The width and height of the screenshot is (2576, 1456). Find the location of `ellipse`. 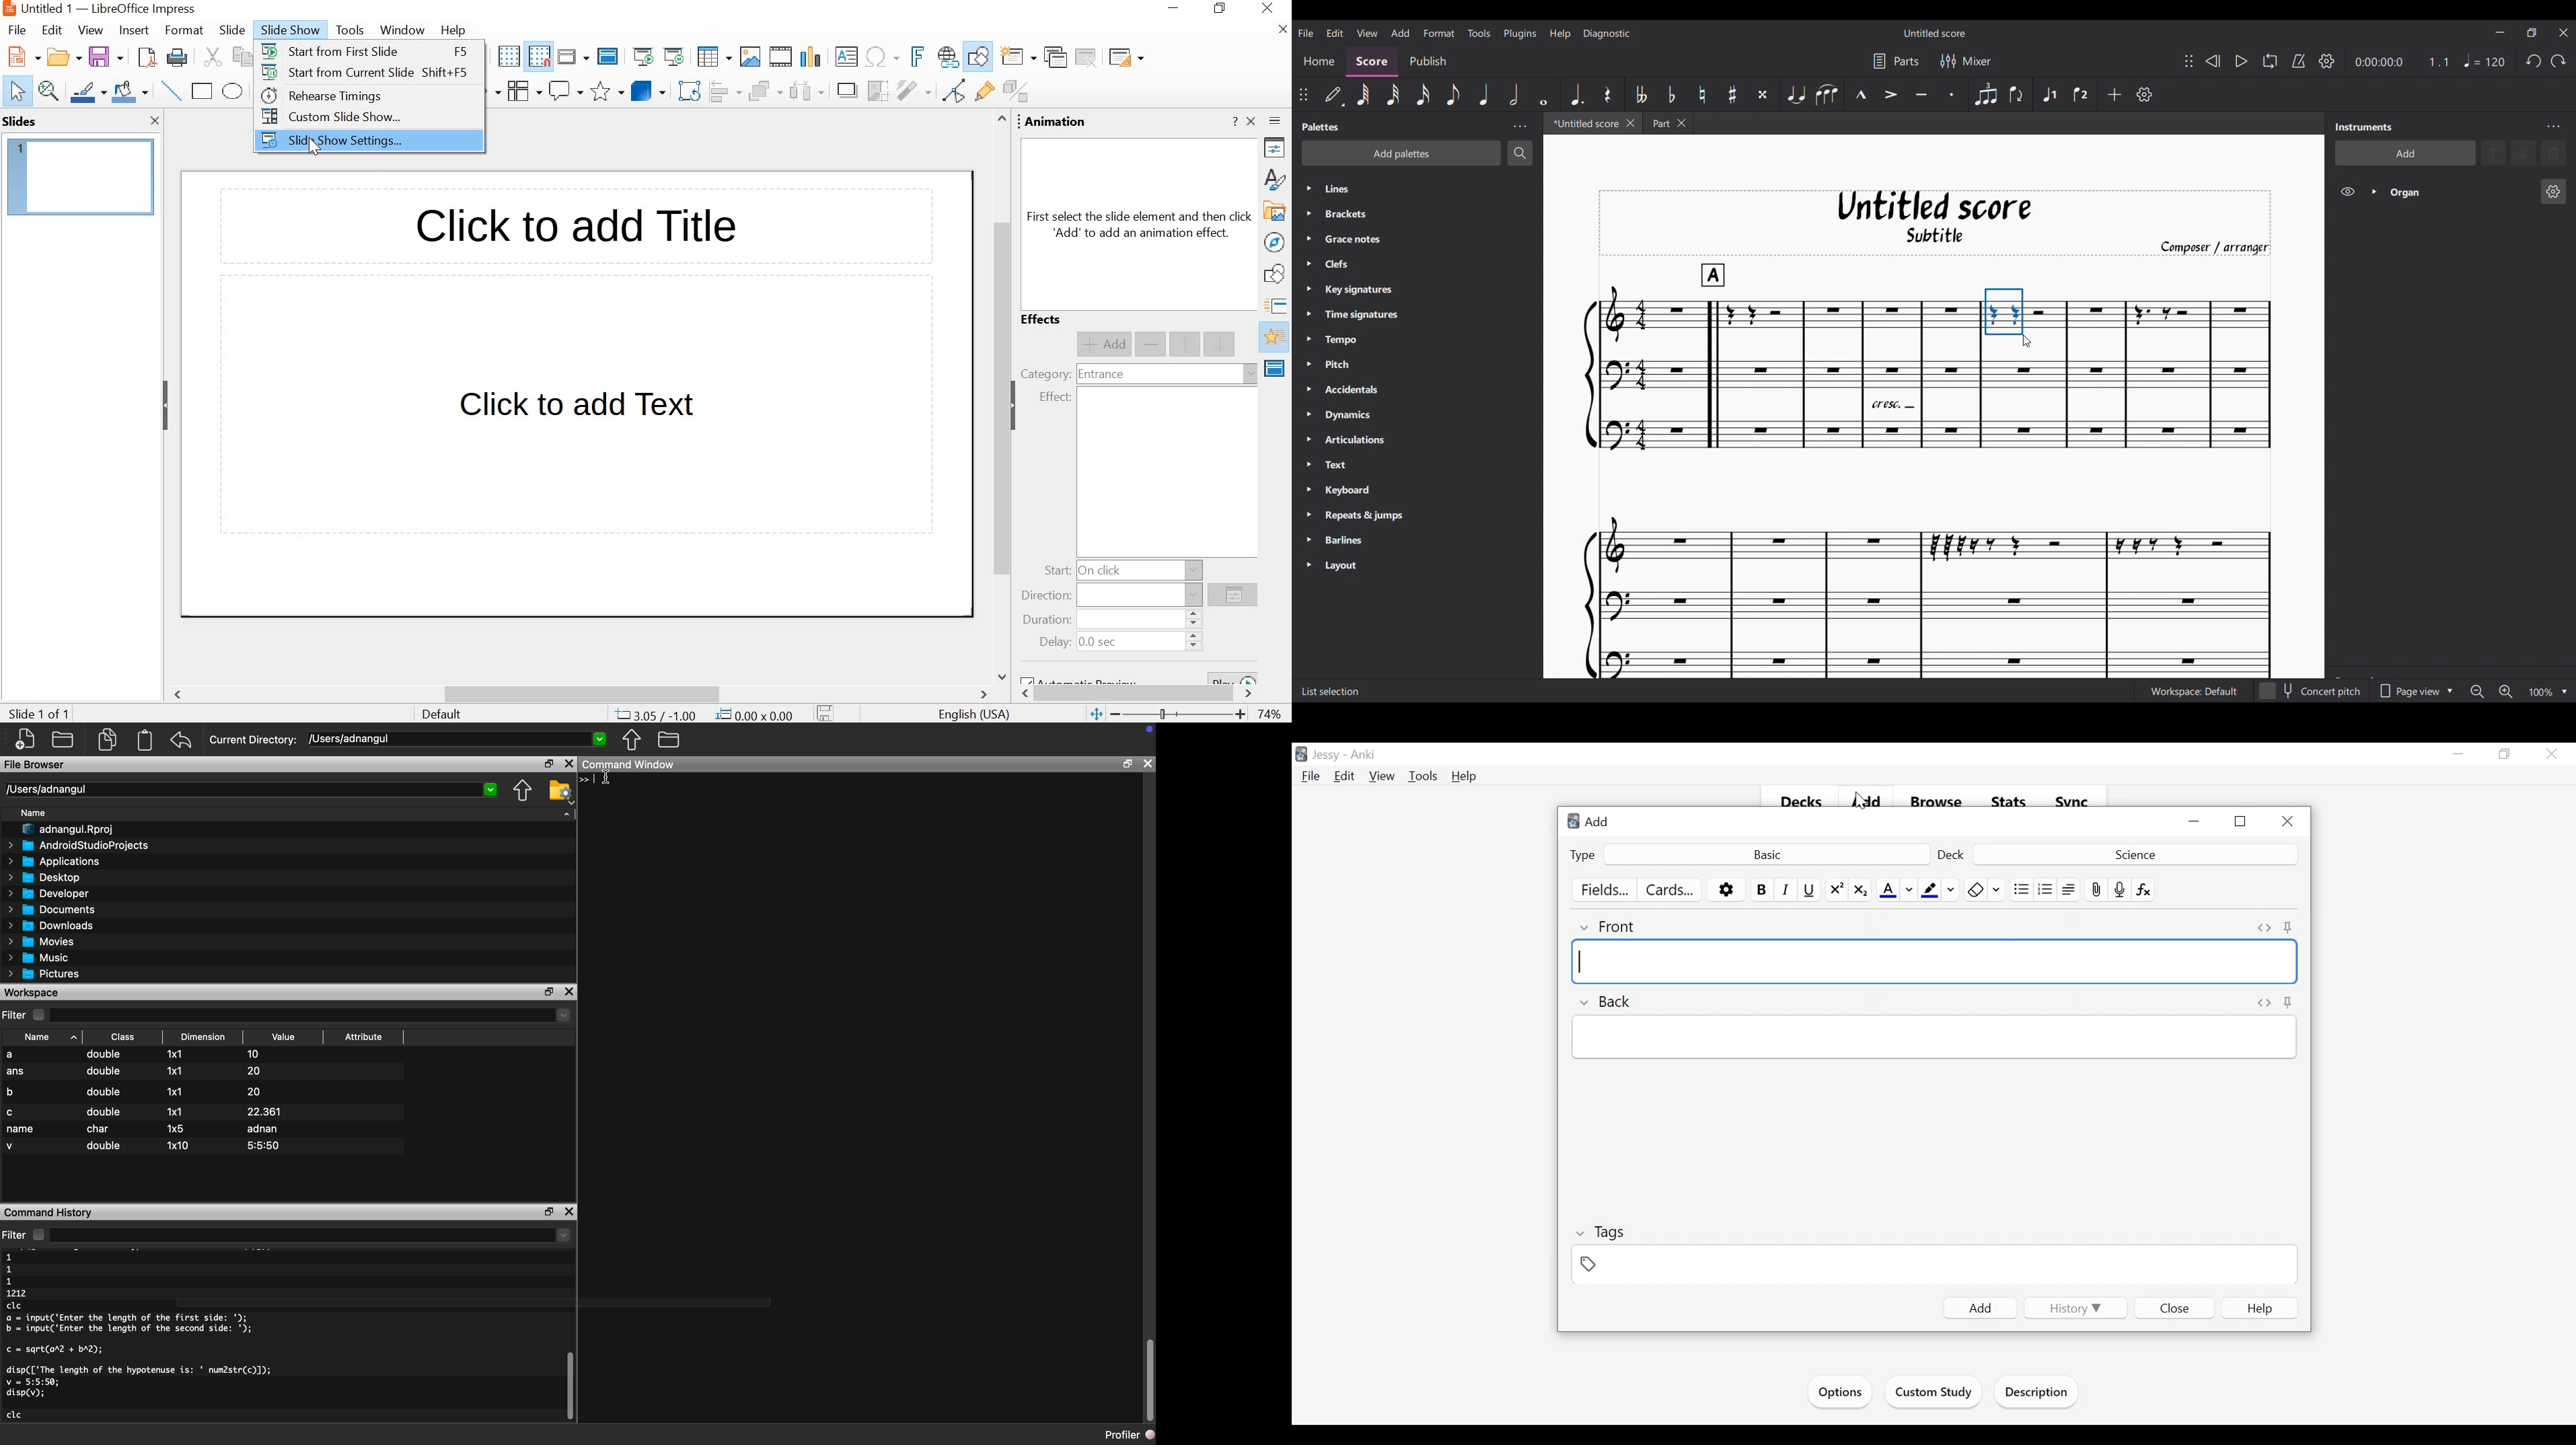

ellipse is located at coordinates (233, 91).